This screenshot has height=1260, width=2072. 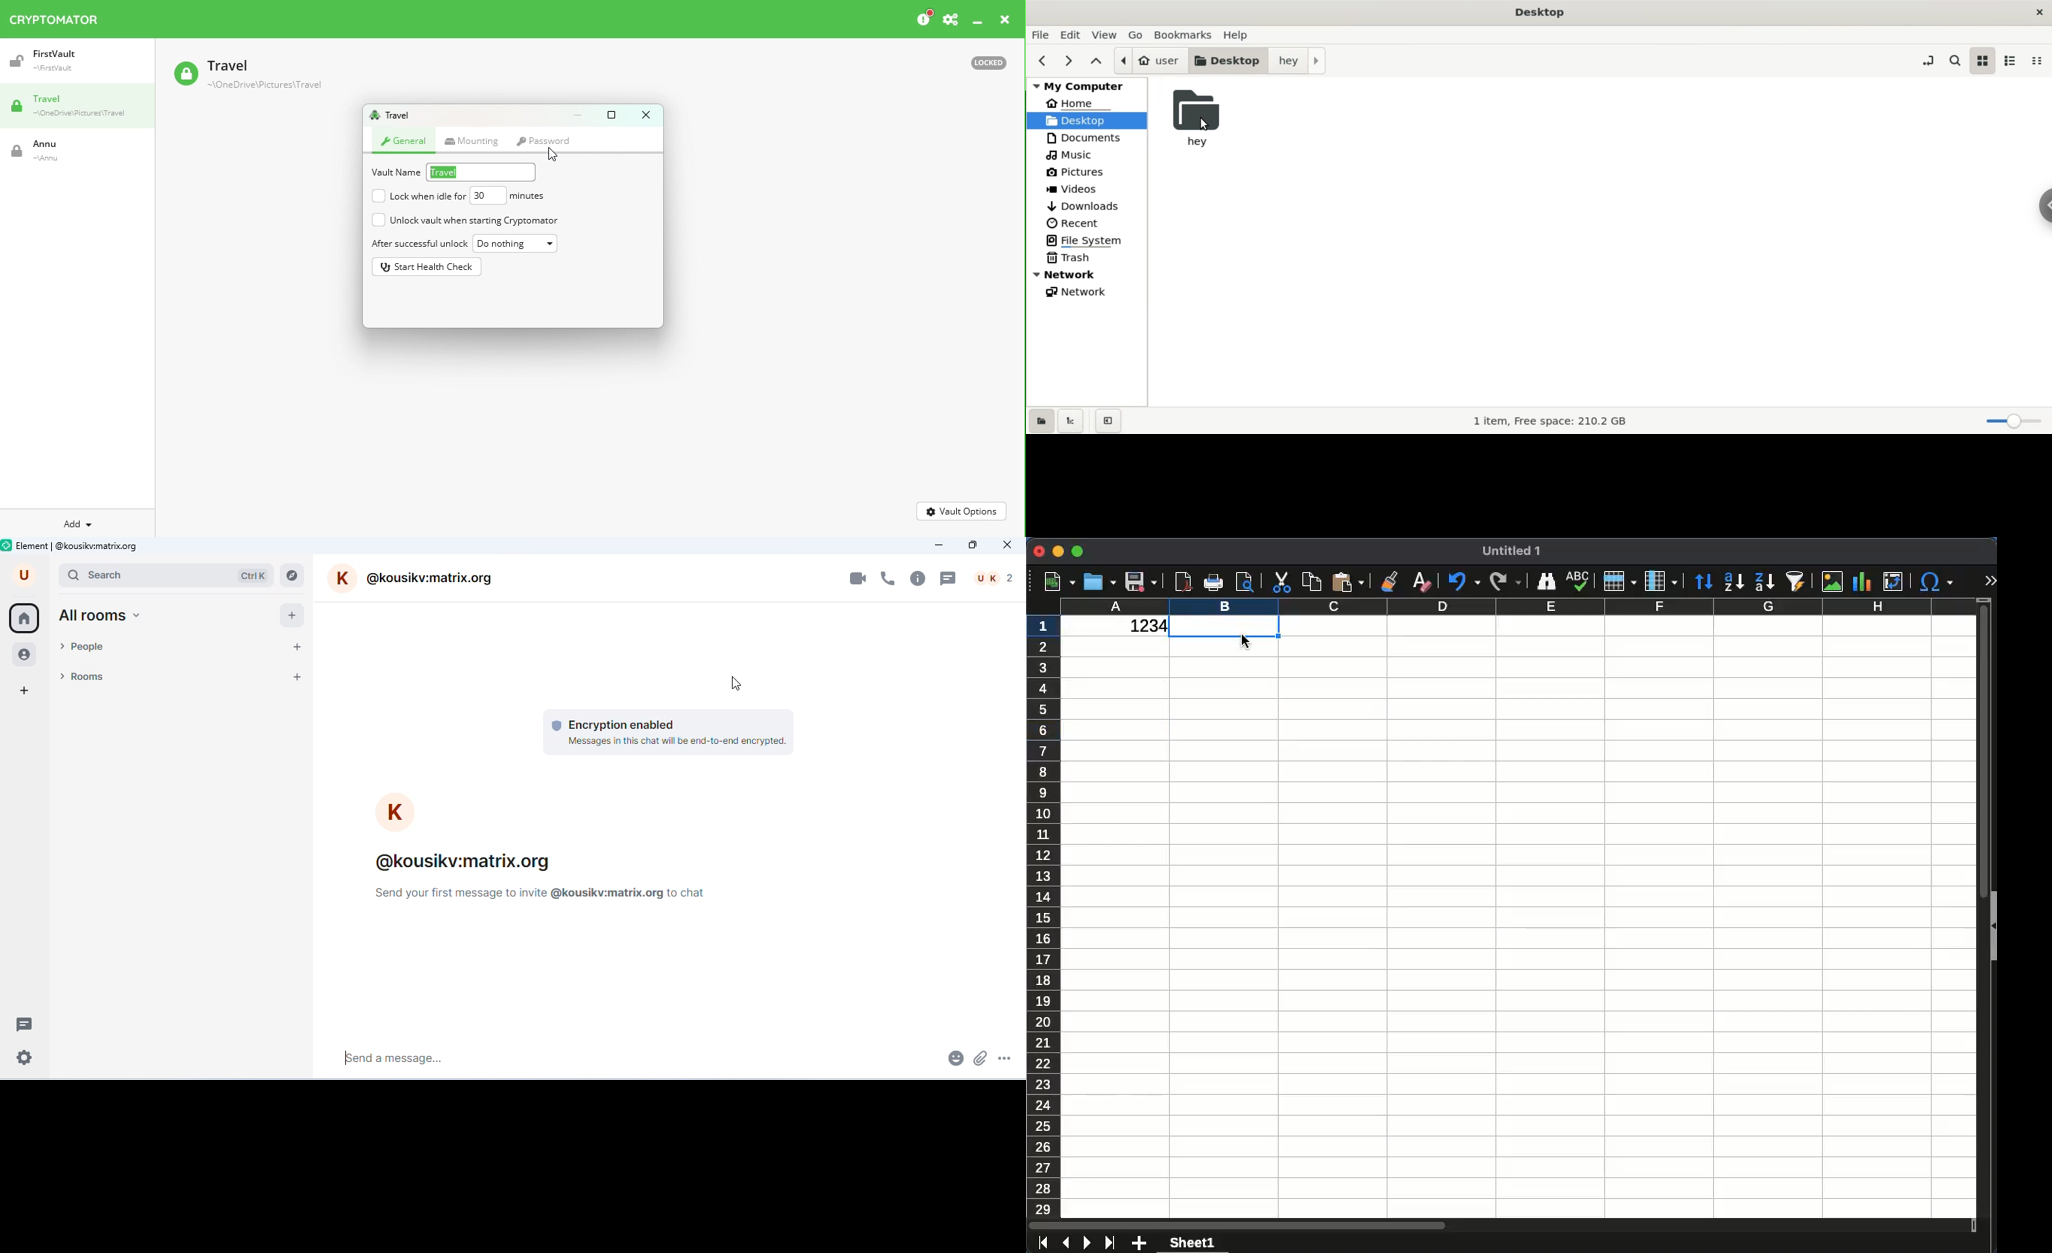 I want to click on chart, so click(x=1862, y=582).